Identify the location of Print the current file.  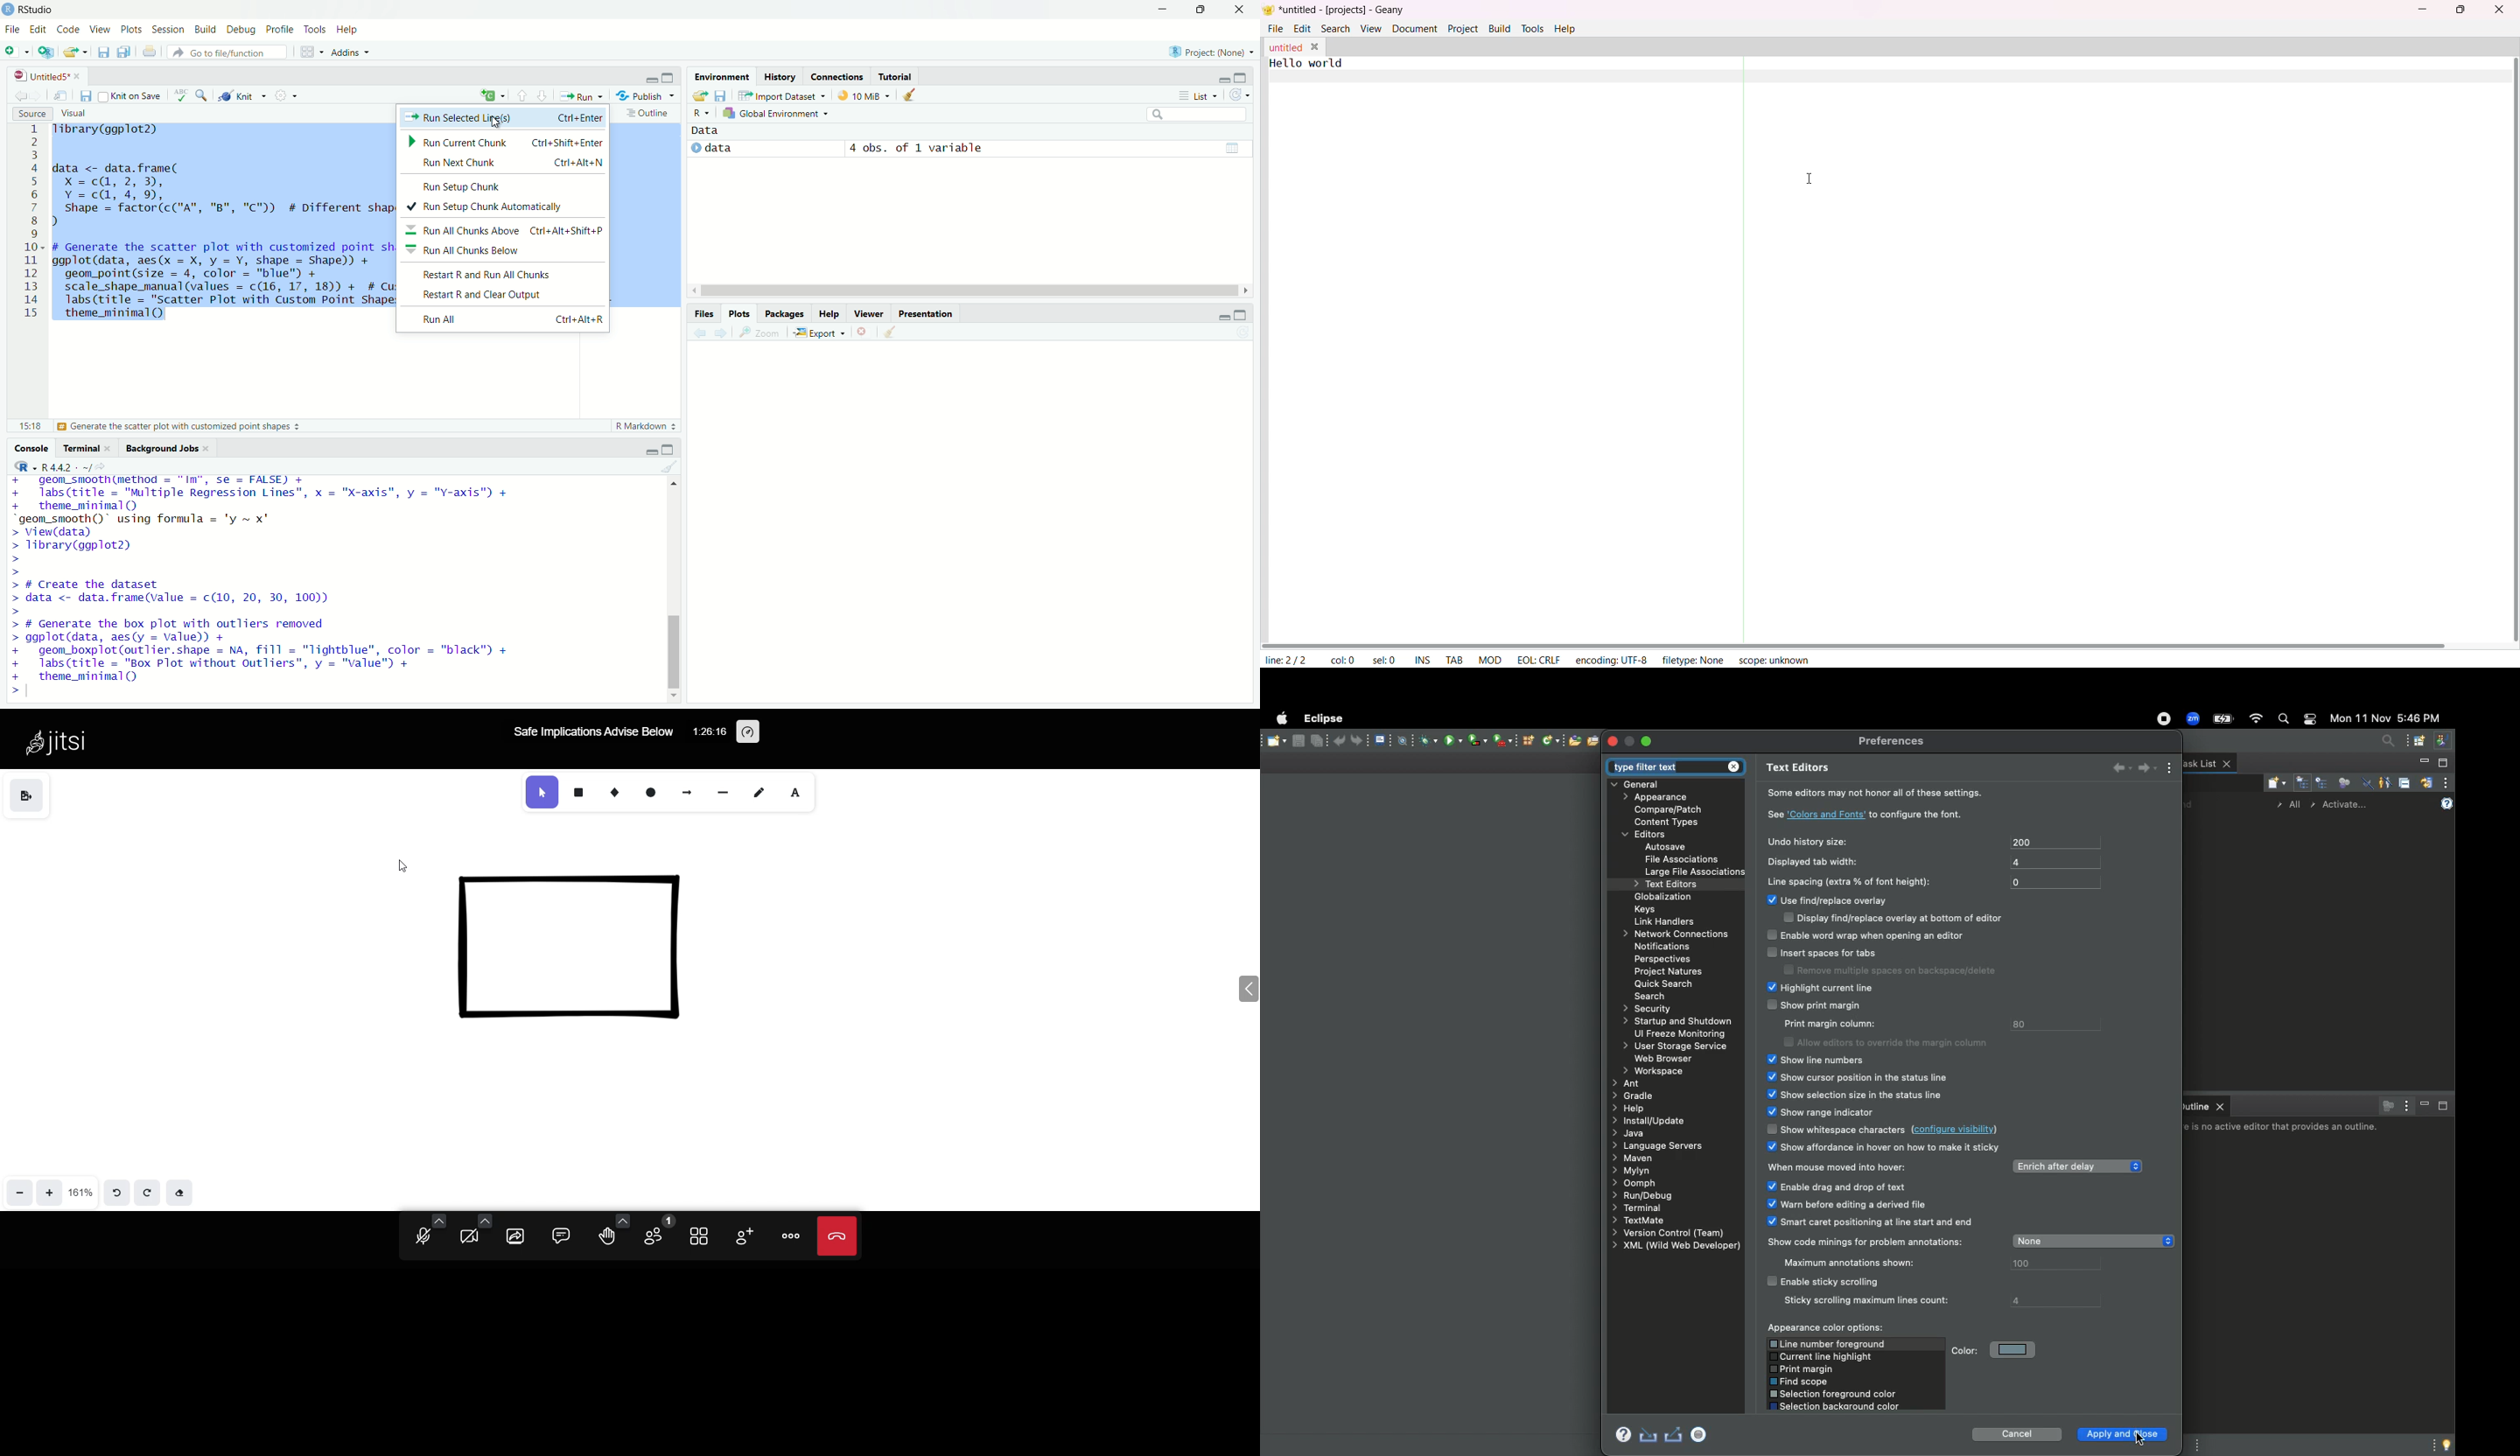
(150, 51).